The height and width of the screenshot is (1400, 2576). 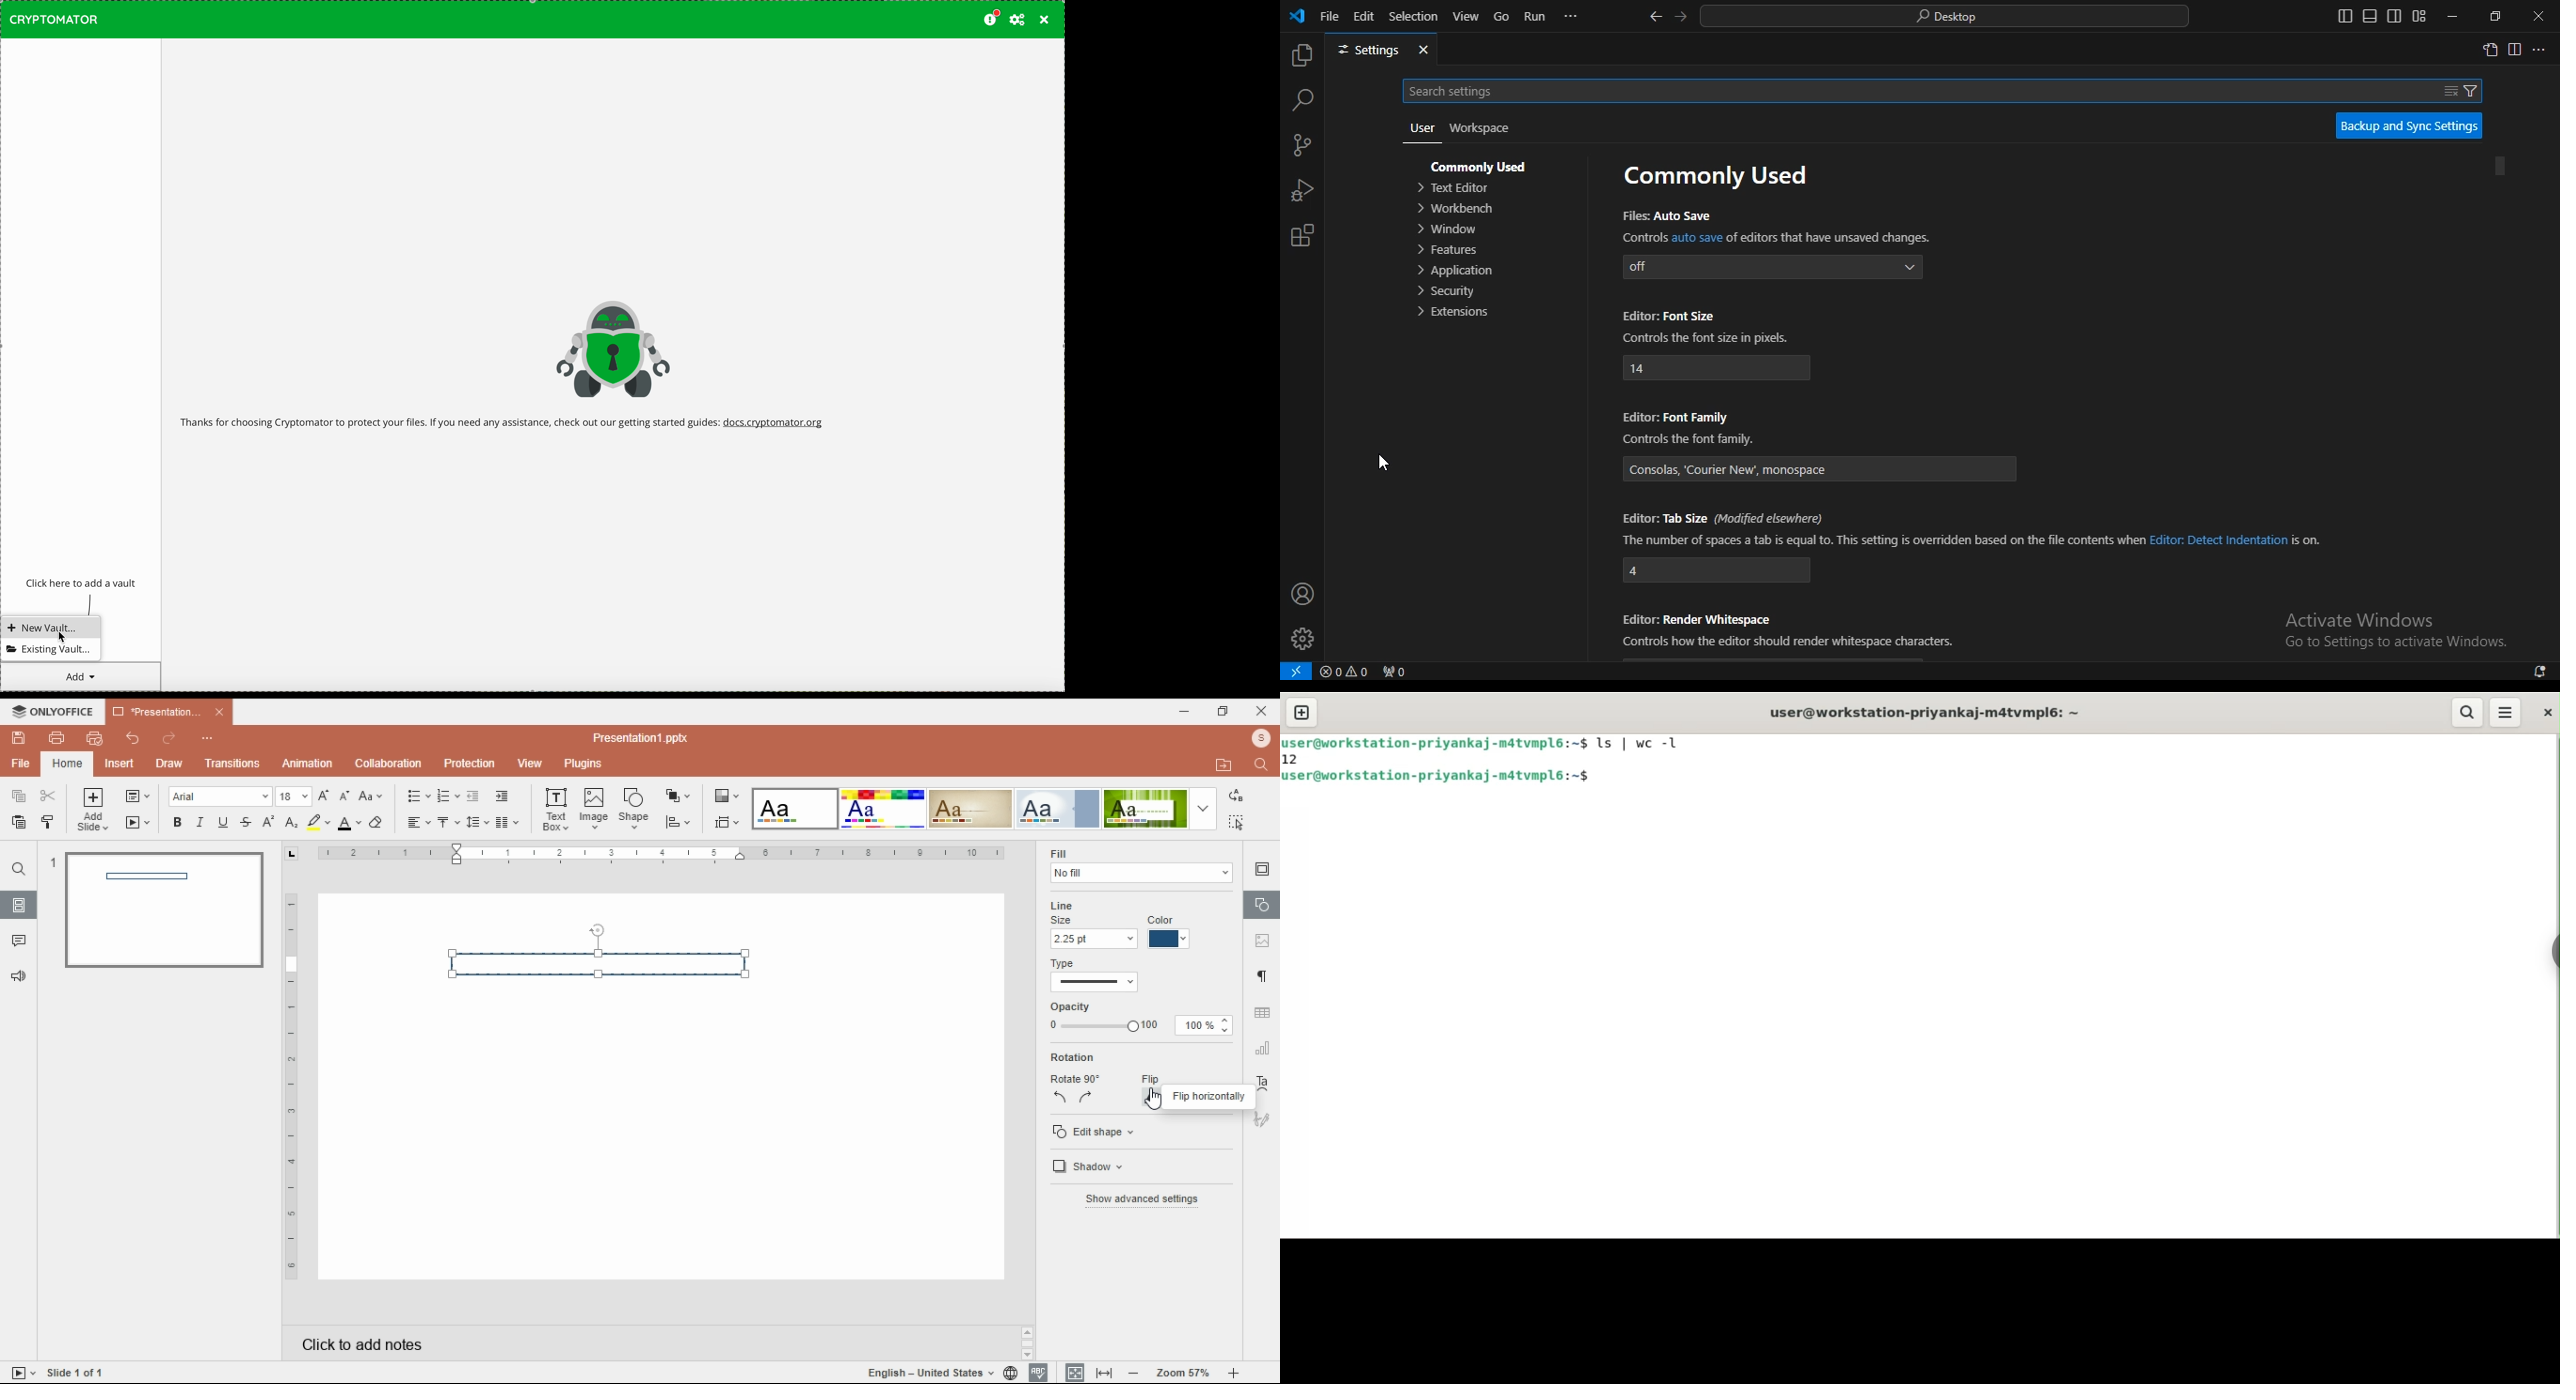 I want to click on change slide layout, so click(x=138, y=796).